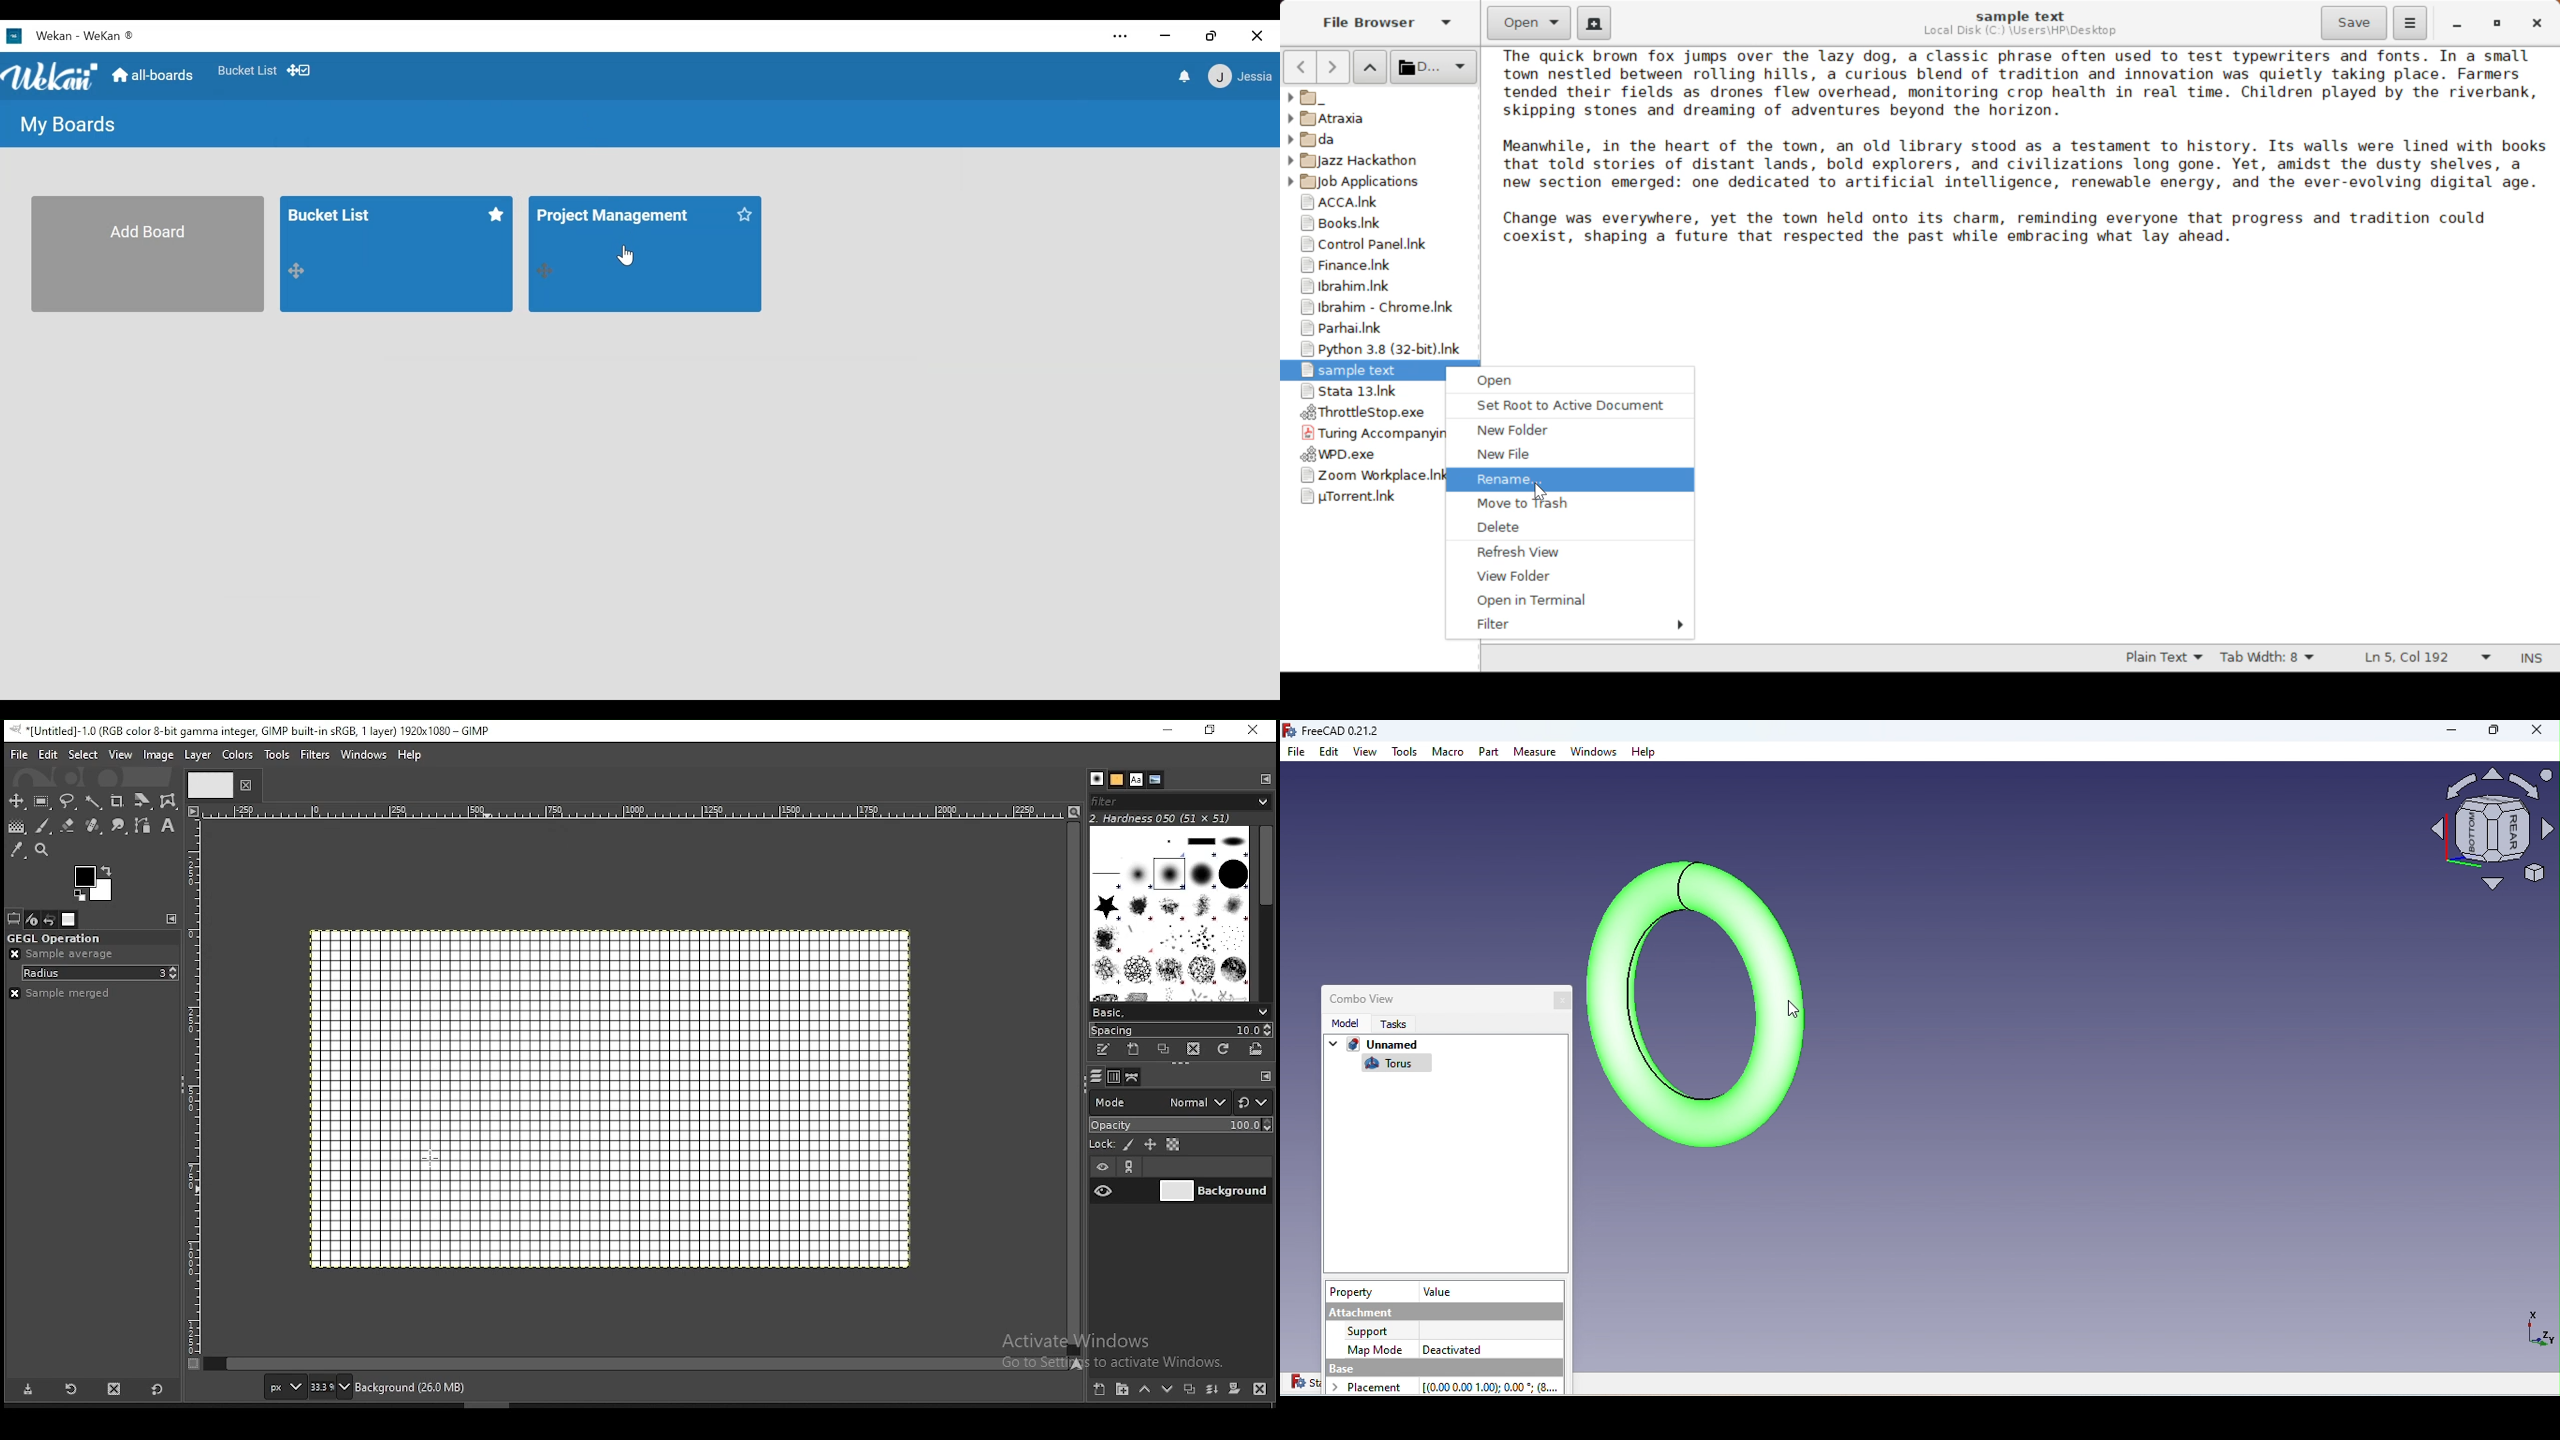  Describe the element at coordinates (55, 939) in the screenshot. I see `GEGL operation` at that location.